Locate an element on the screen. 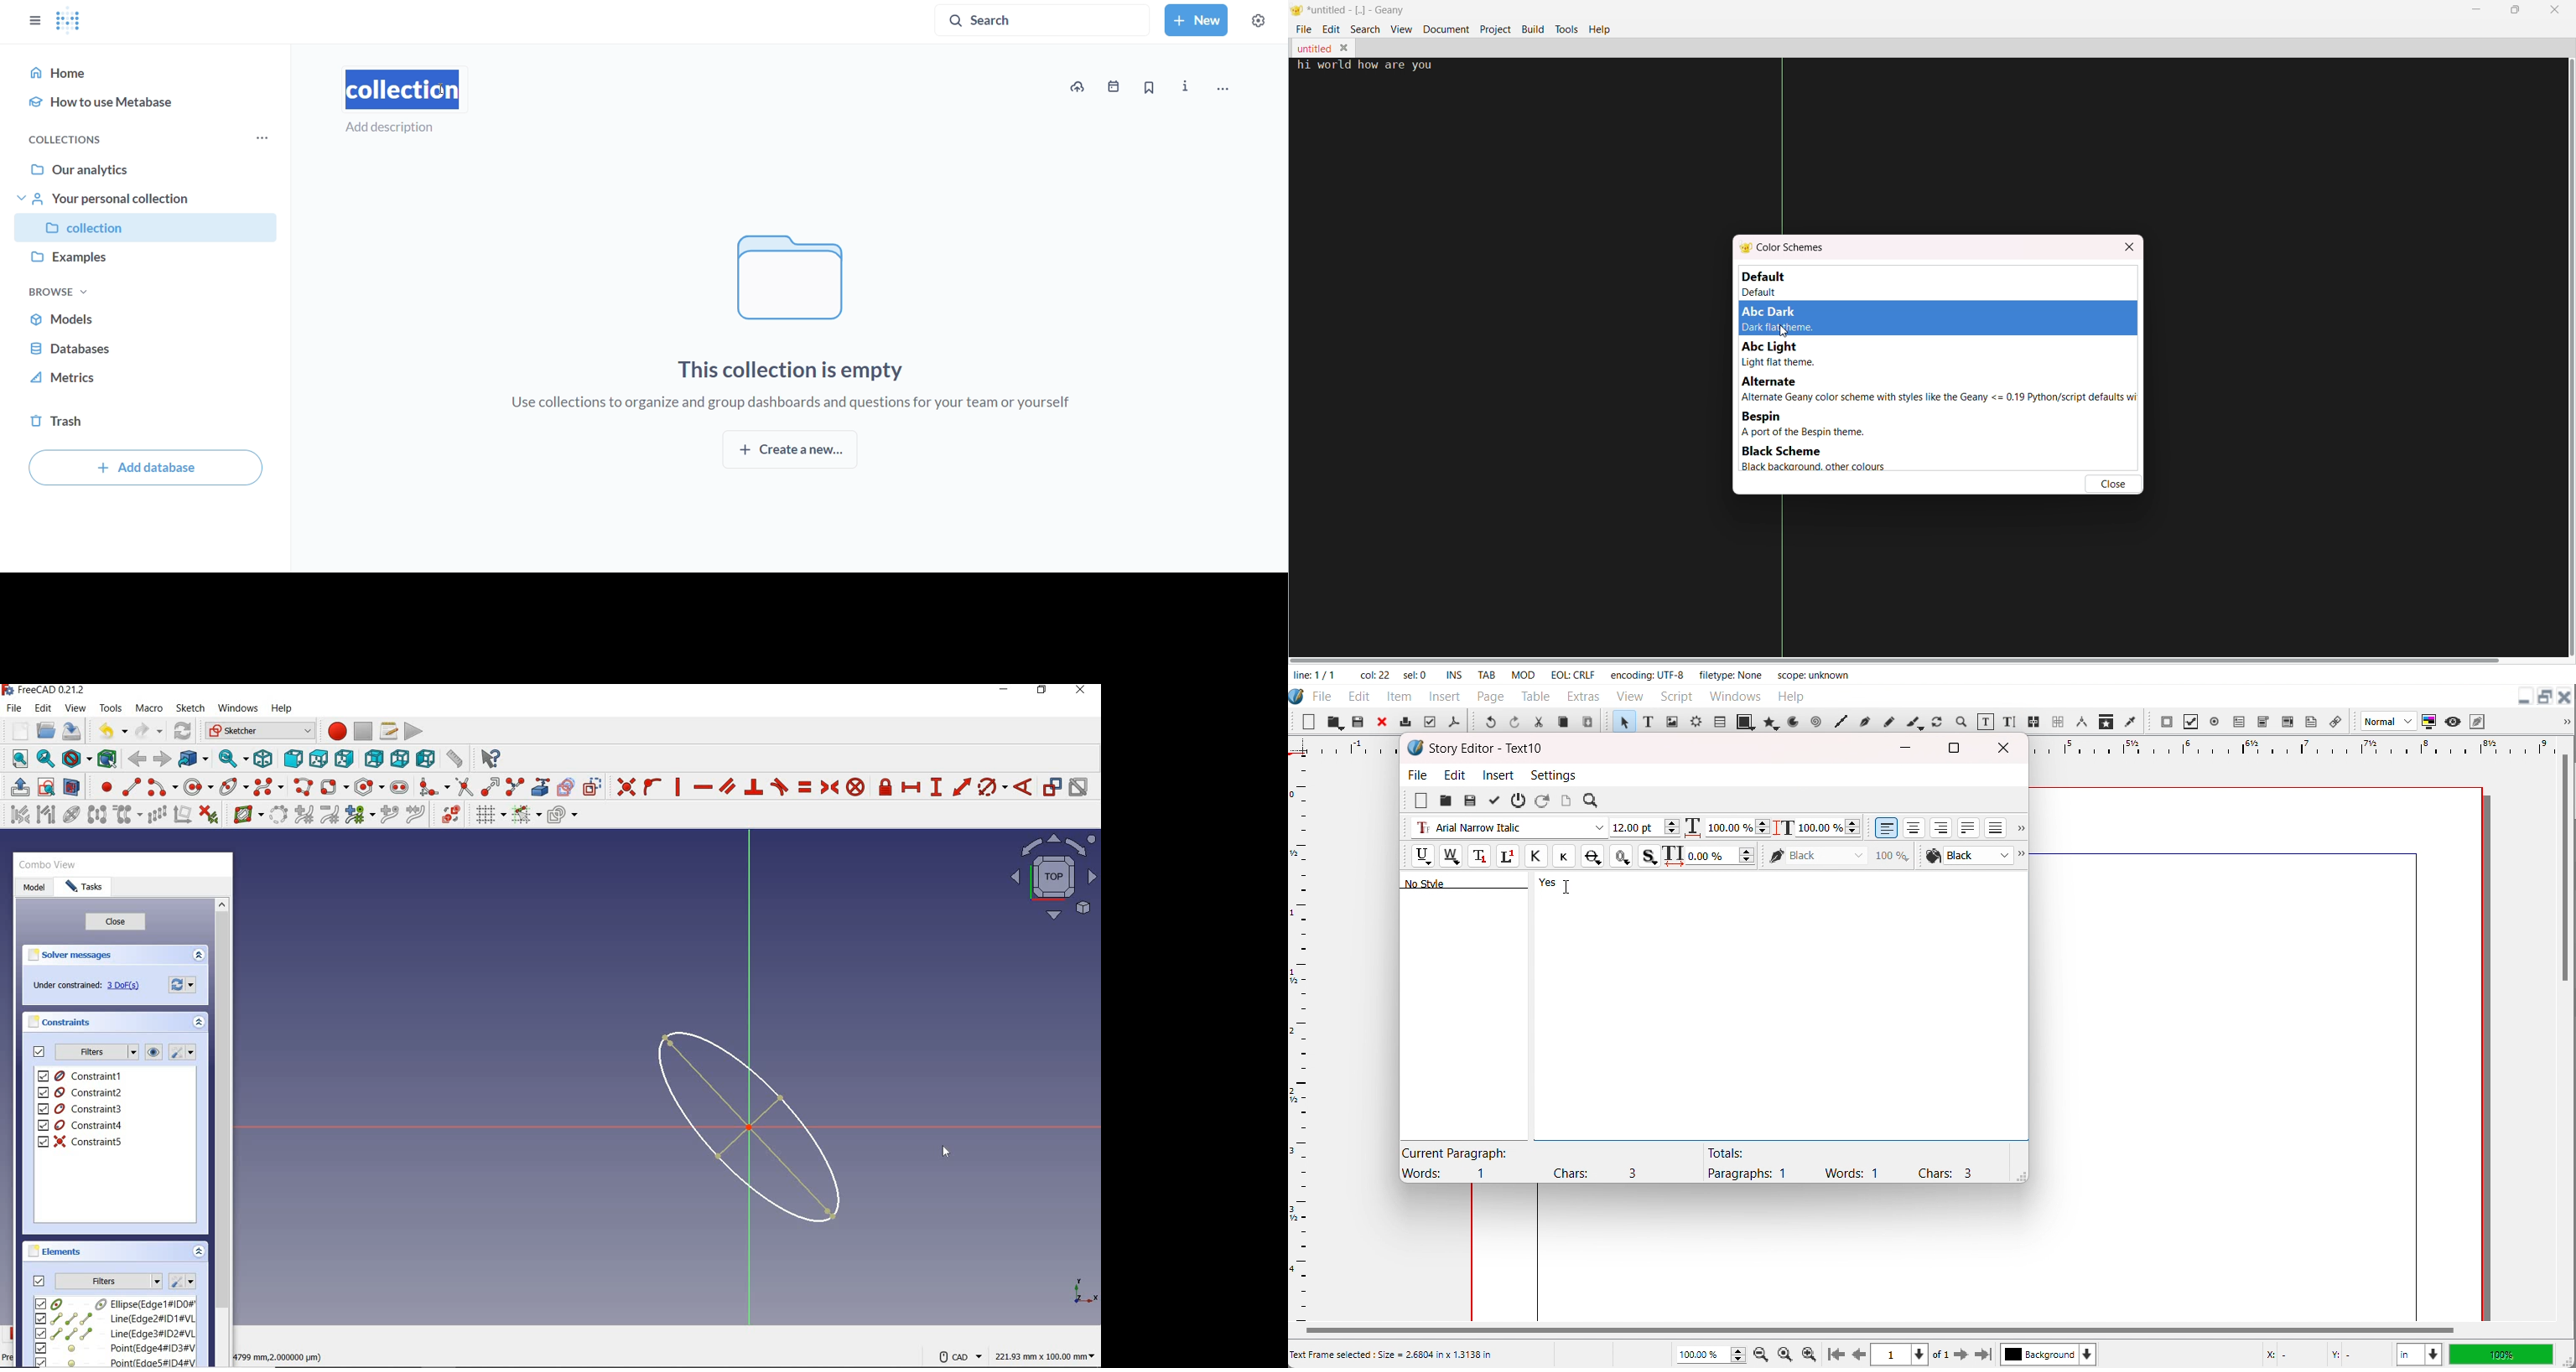 The width and height of the screenshot is (2576, 1372). sketch panned right is located at coordinates (756, 1127).